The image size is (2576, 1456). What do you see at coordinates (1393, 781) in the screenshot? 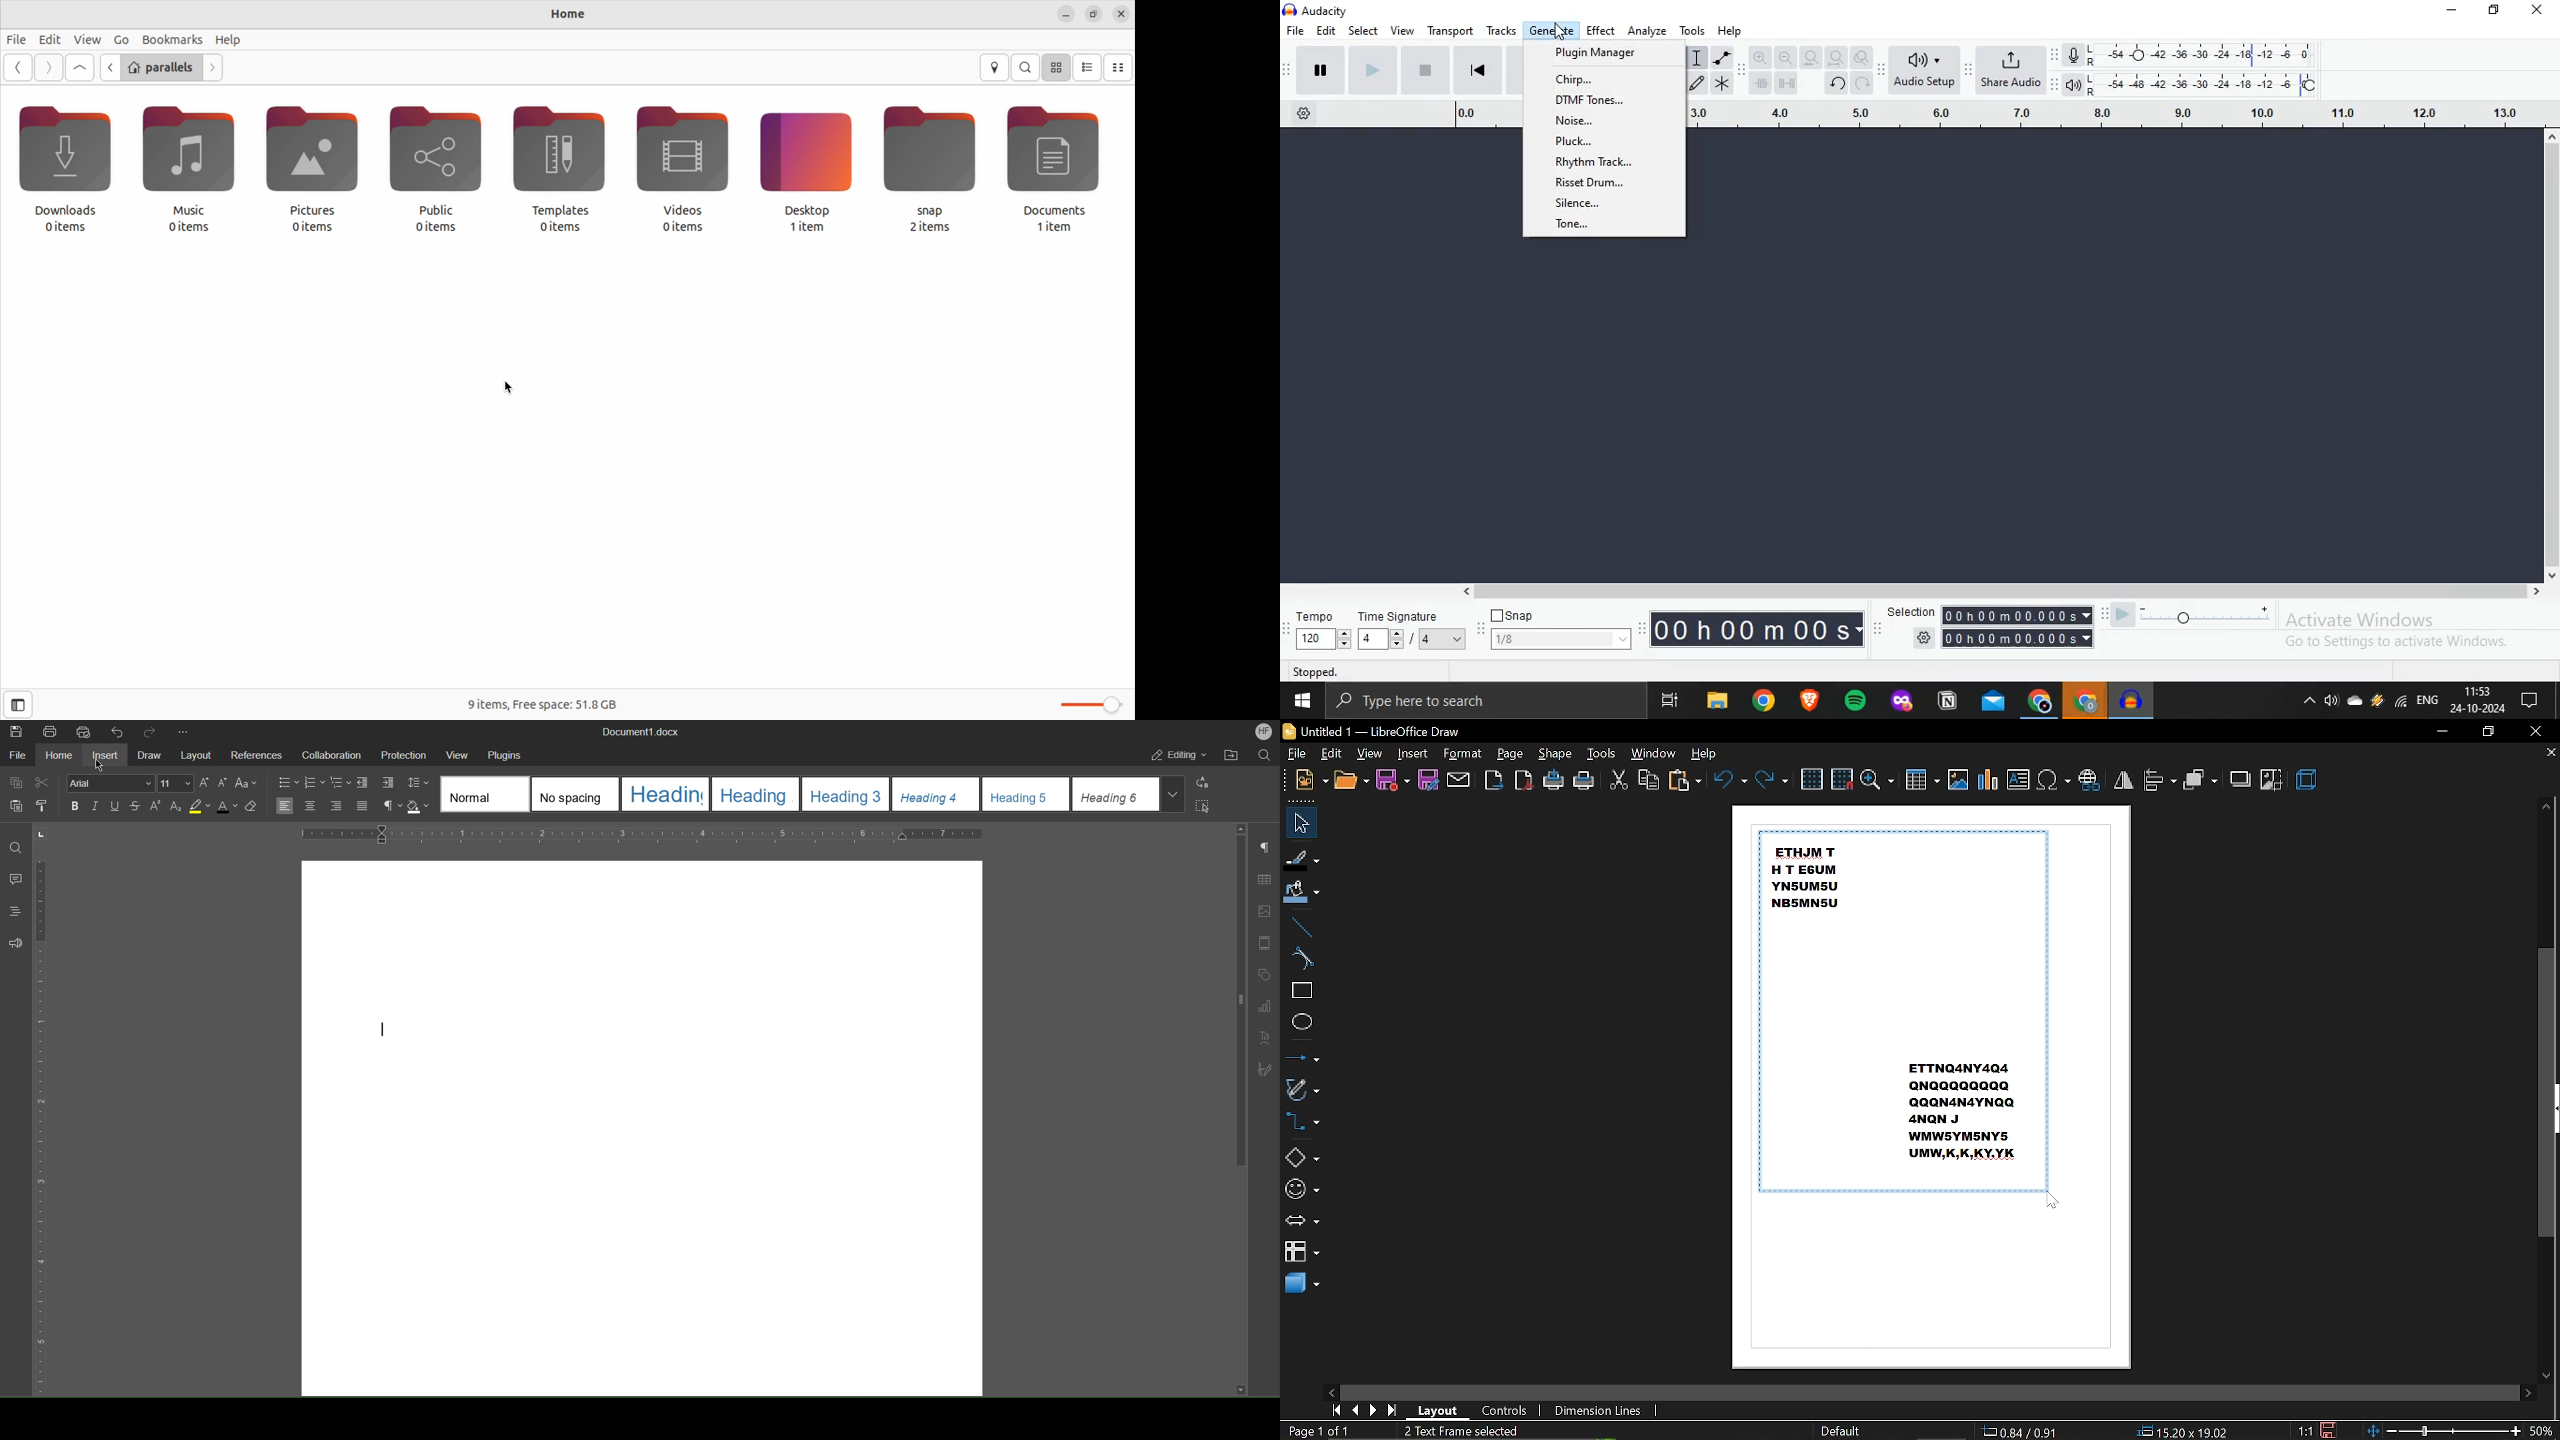
I see `save ` at bounding box center [1393, 781].